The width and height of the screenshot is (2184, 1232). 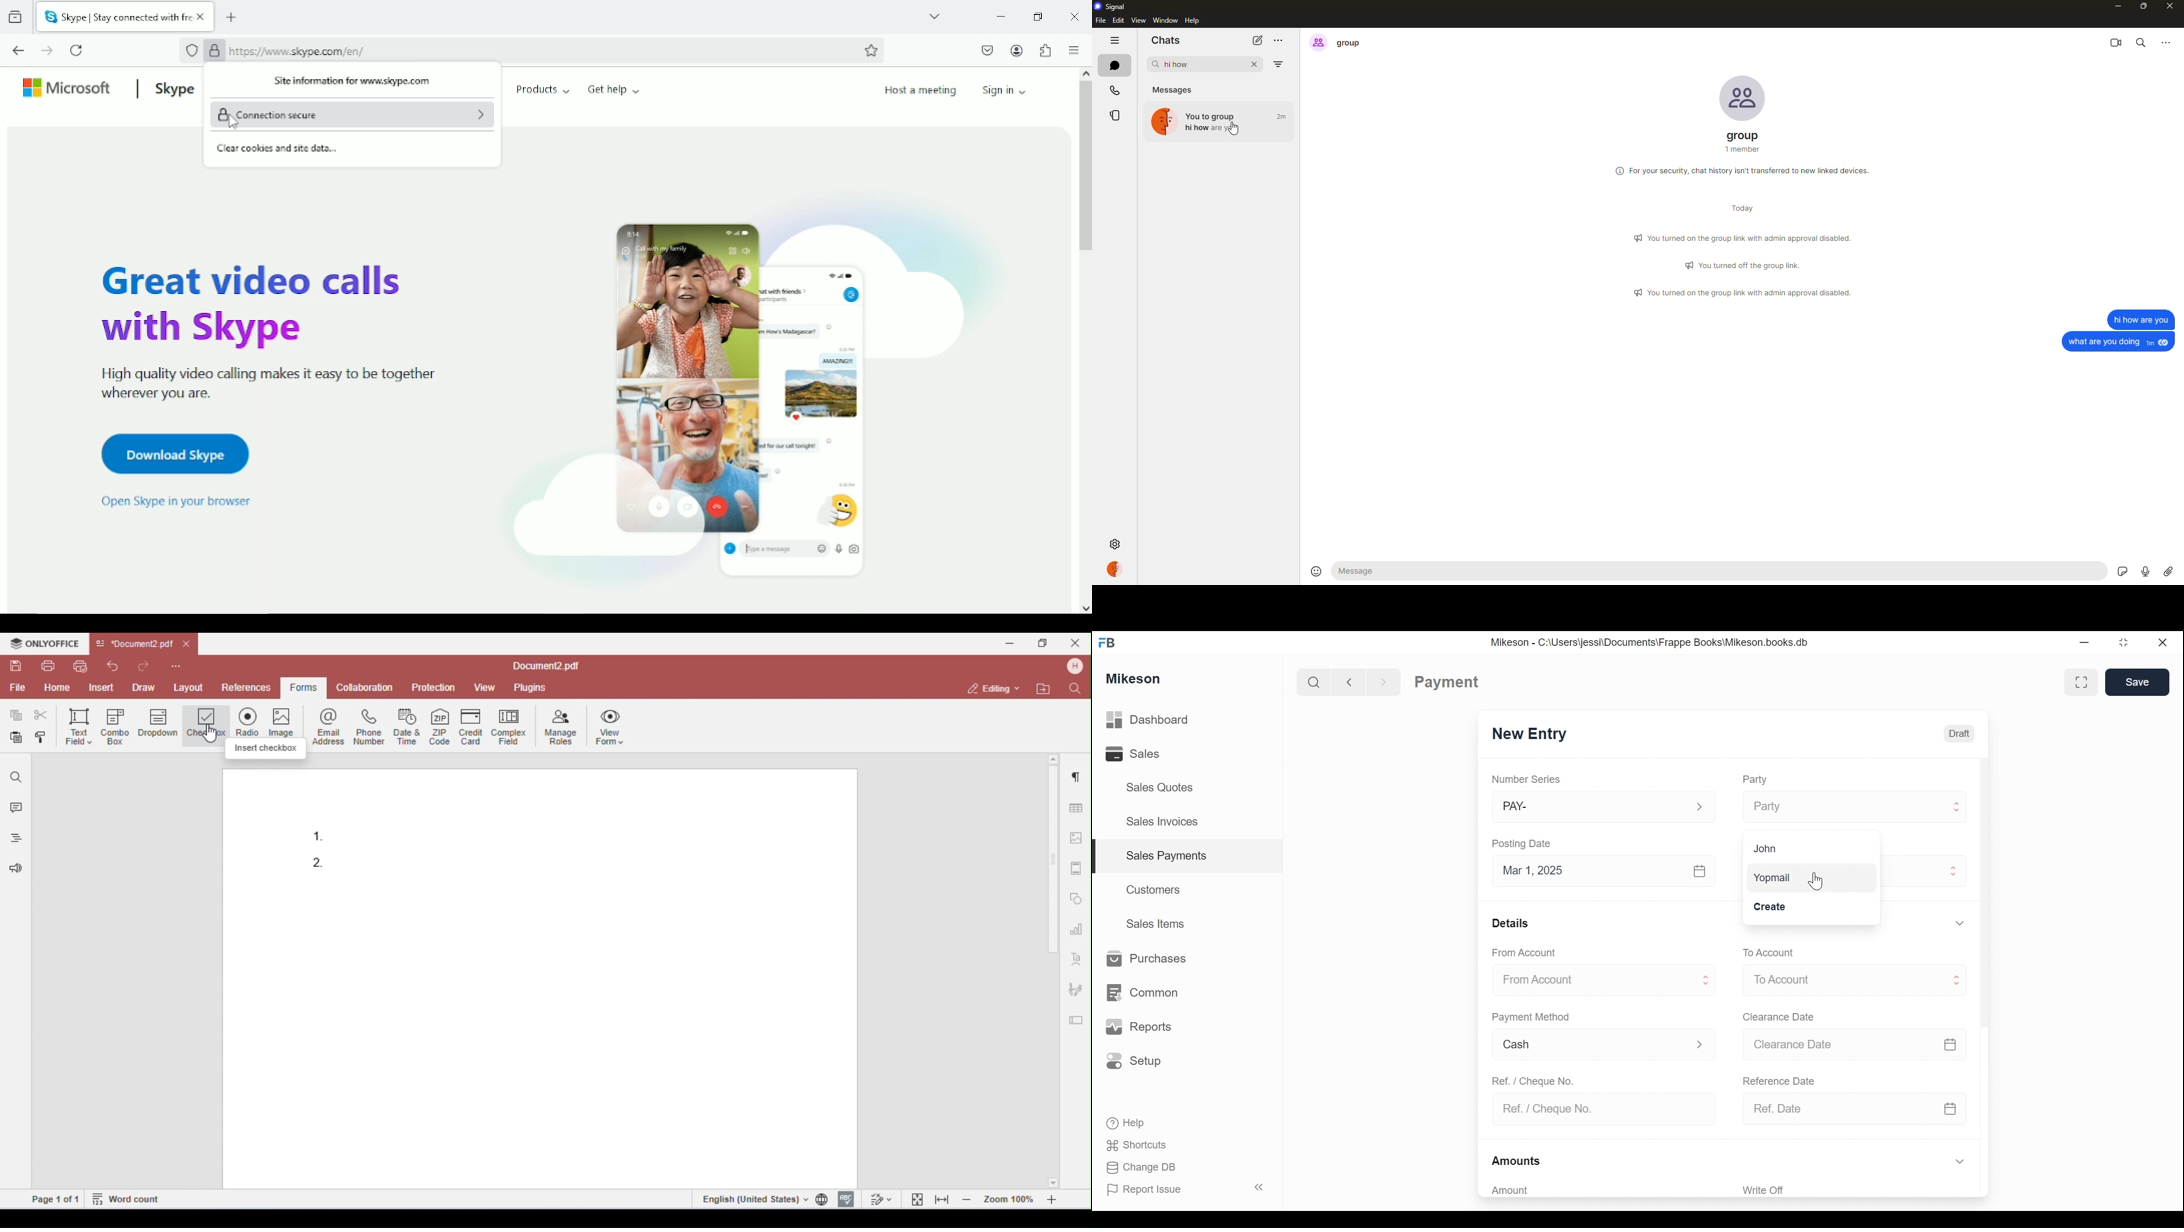 I want to click on window, so click(x=1165, y=20).